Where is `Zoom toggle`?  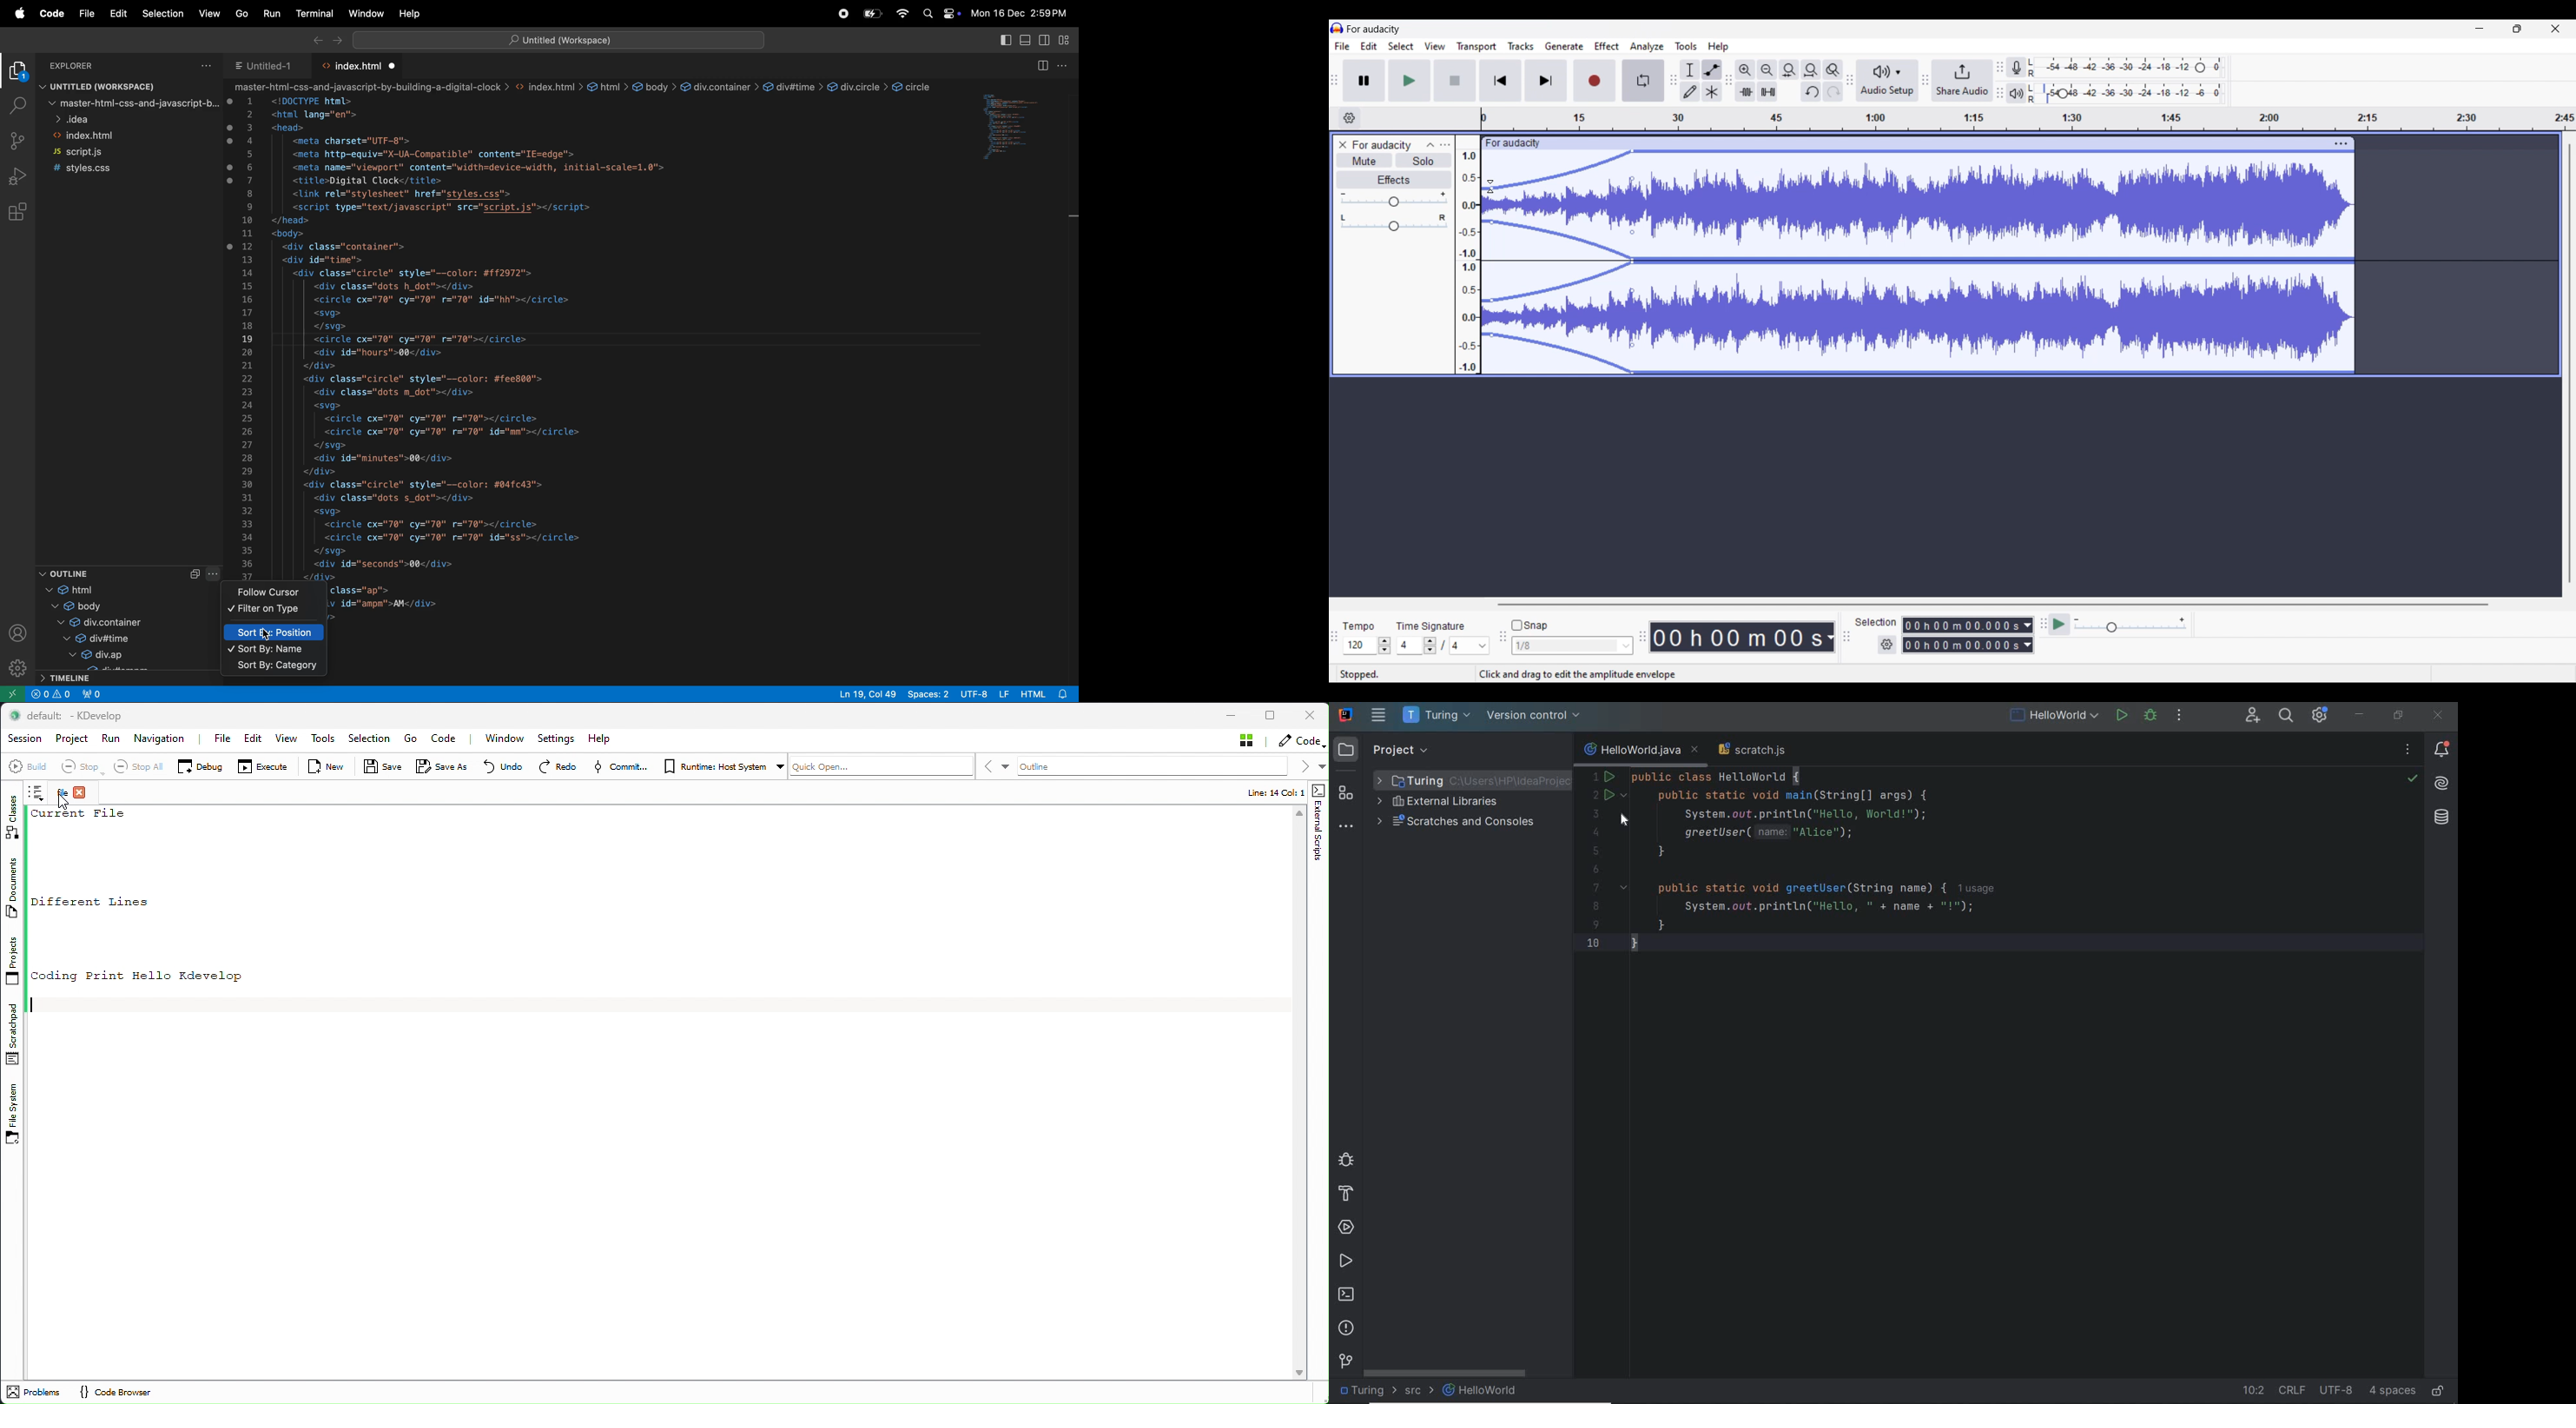 Zoom toggle is located at coordinates (1833, 70).